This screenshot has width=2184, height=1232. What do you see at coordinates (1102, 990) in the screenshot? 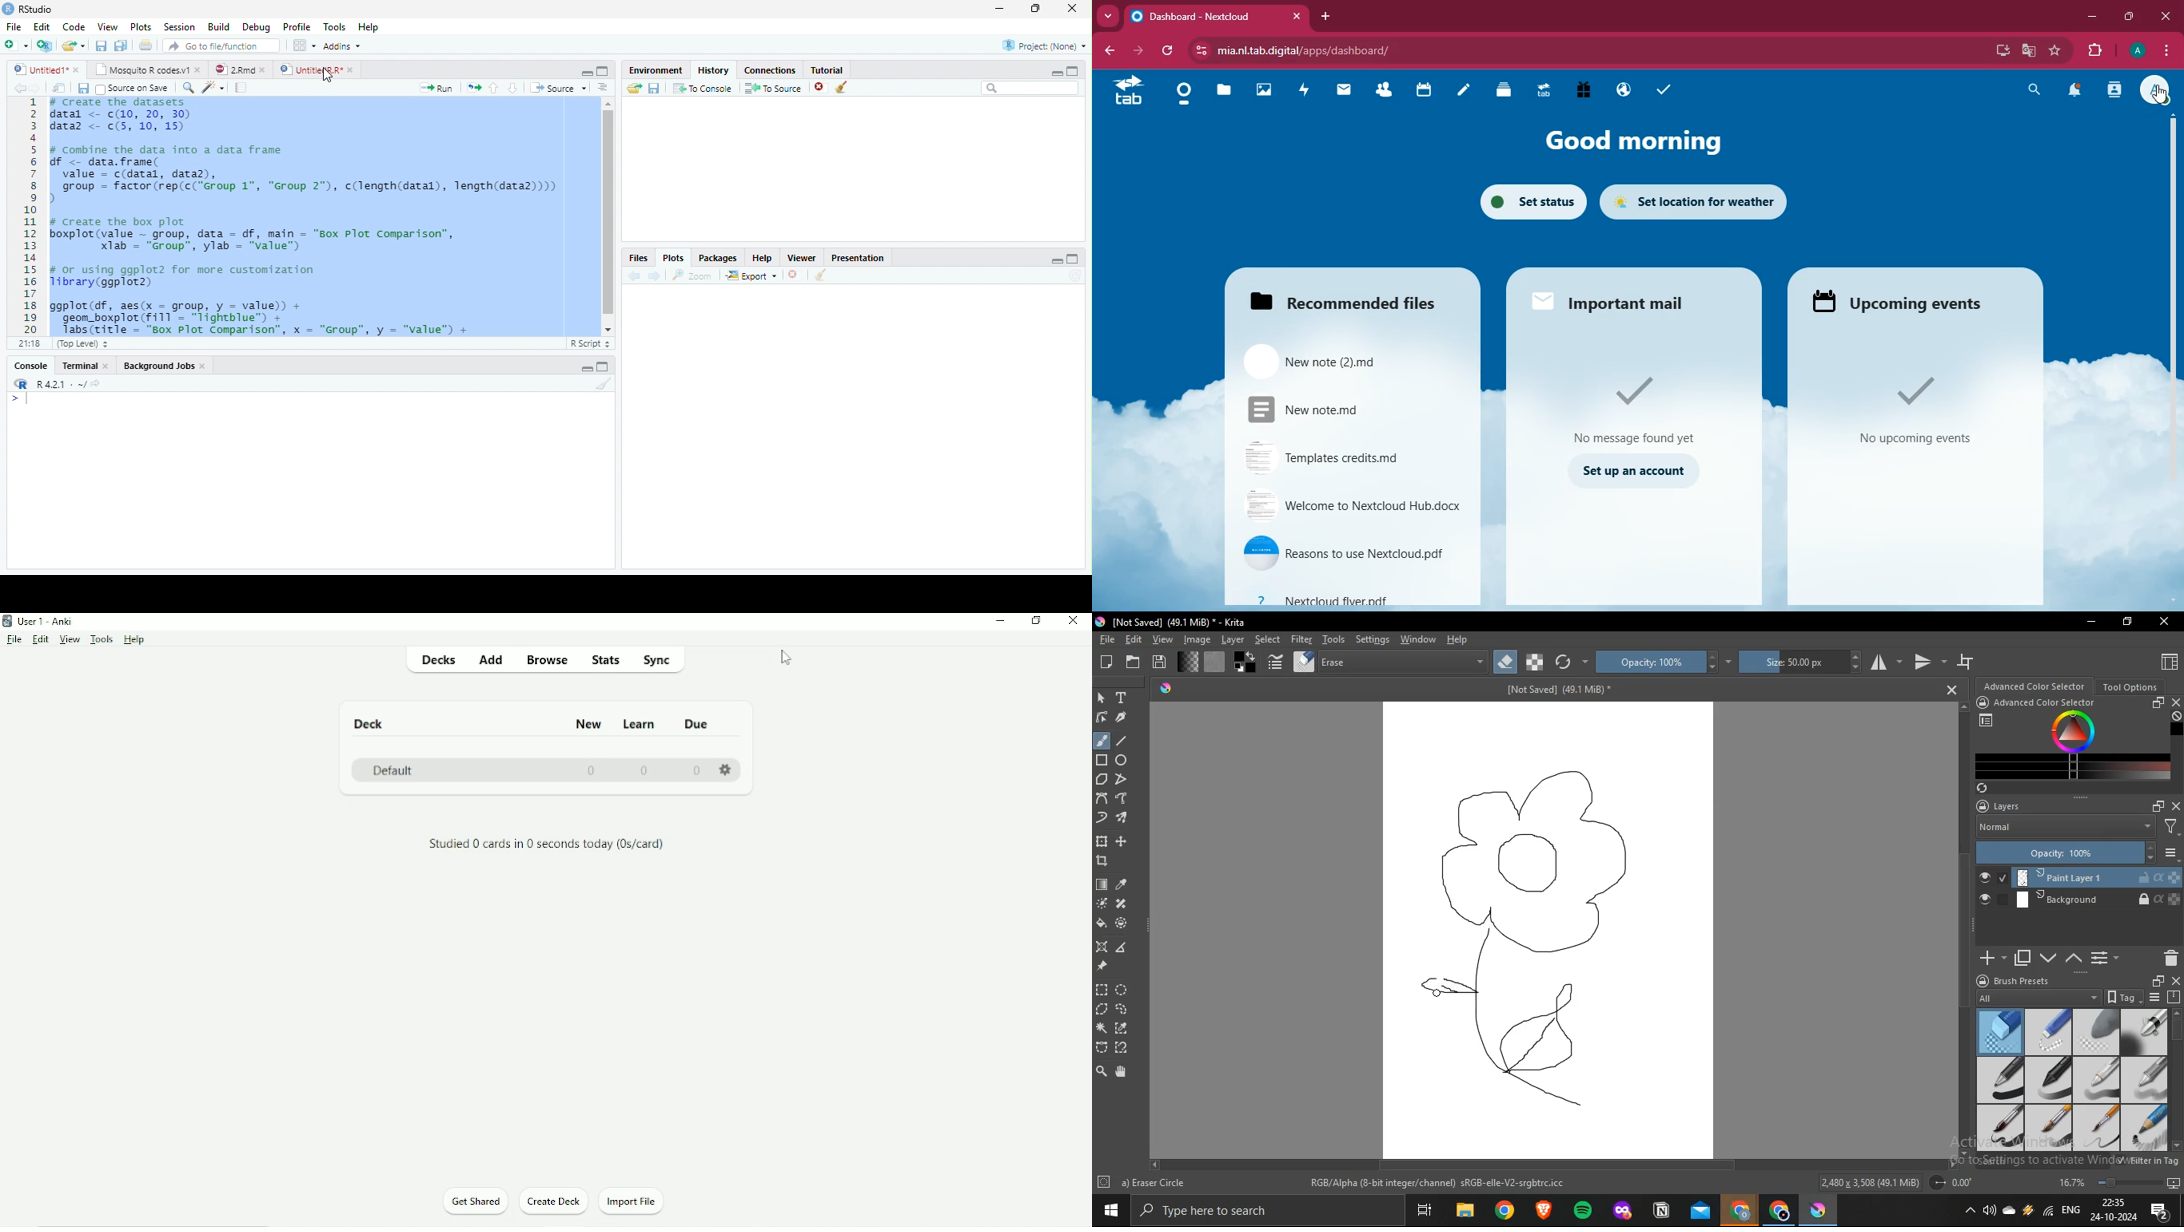
I see `rectange selection tool` at bounding box center [1102, 990].